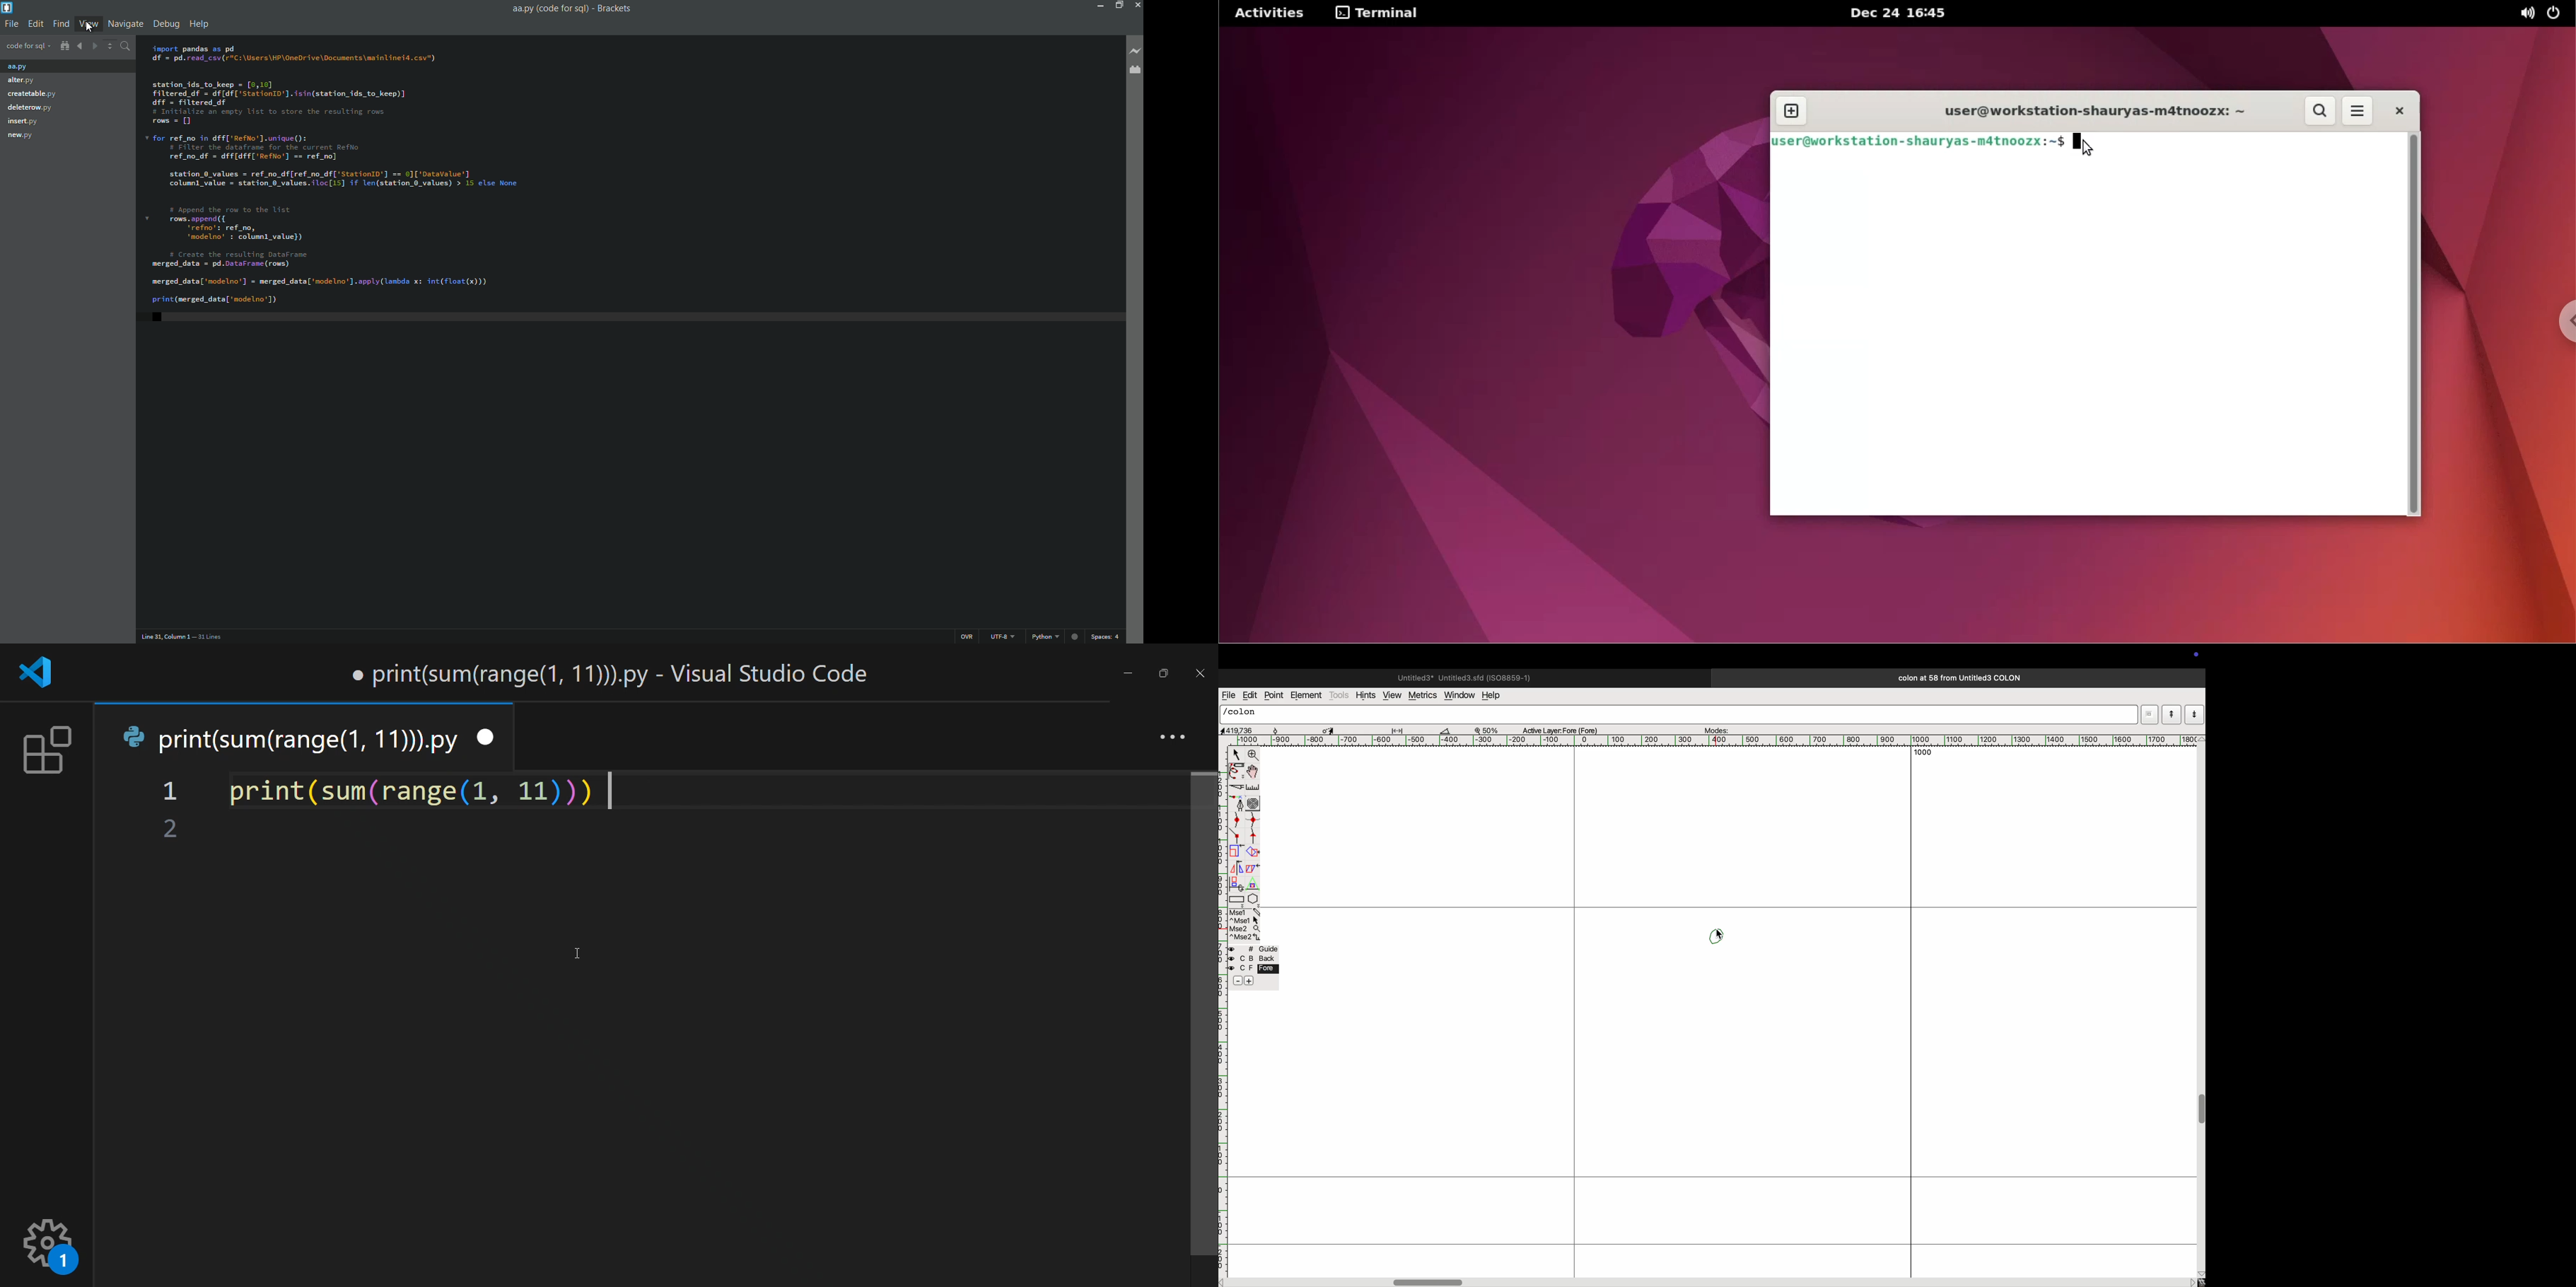 Image resolution: width=2576 pixels, height=1288 pixels. Describe the element at coordinates (126, 23) in the screenshot. I see `navigation menu` at that location.